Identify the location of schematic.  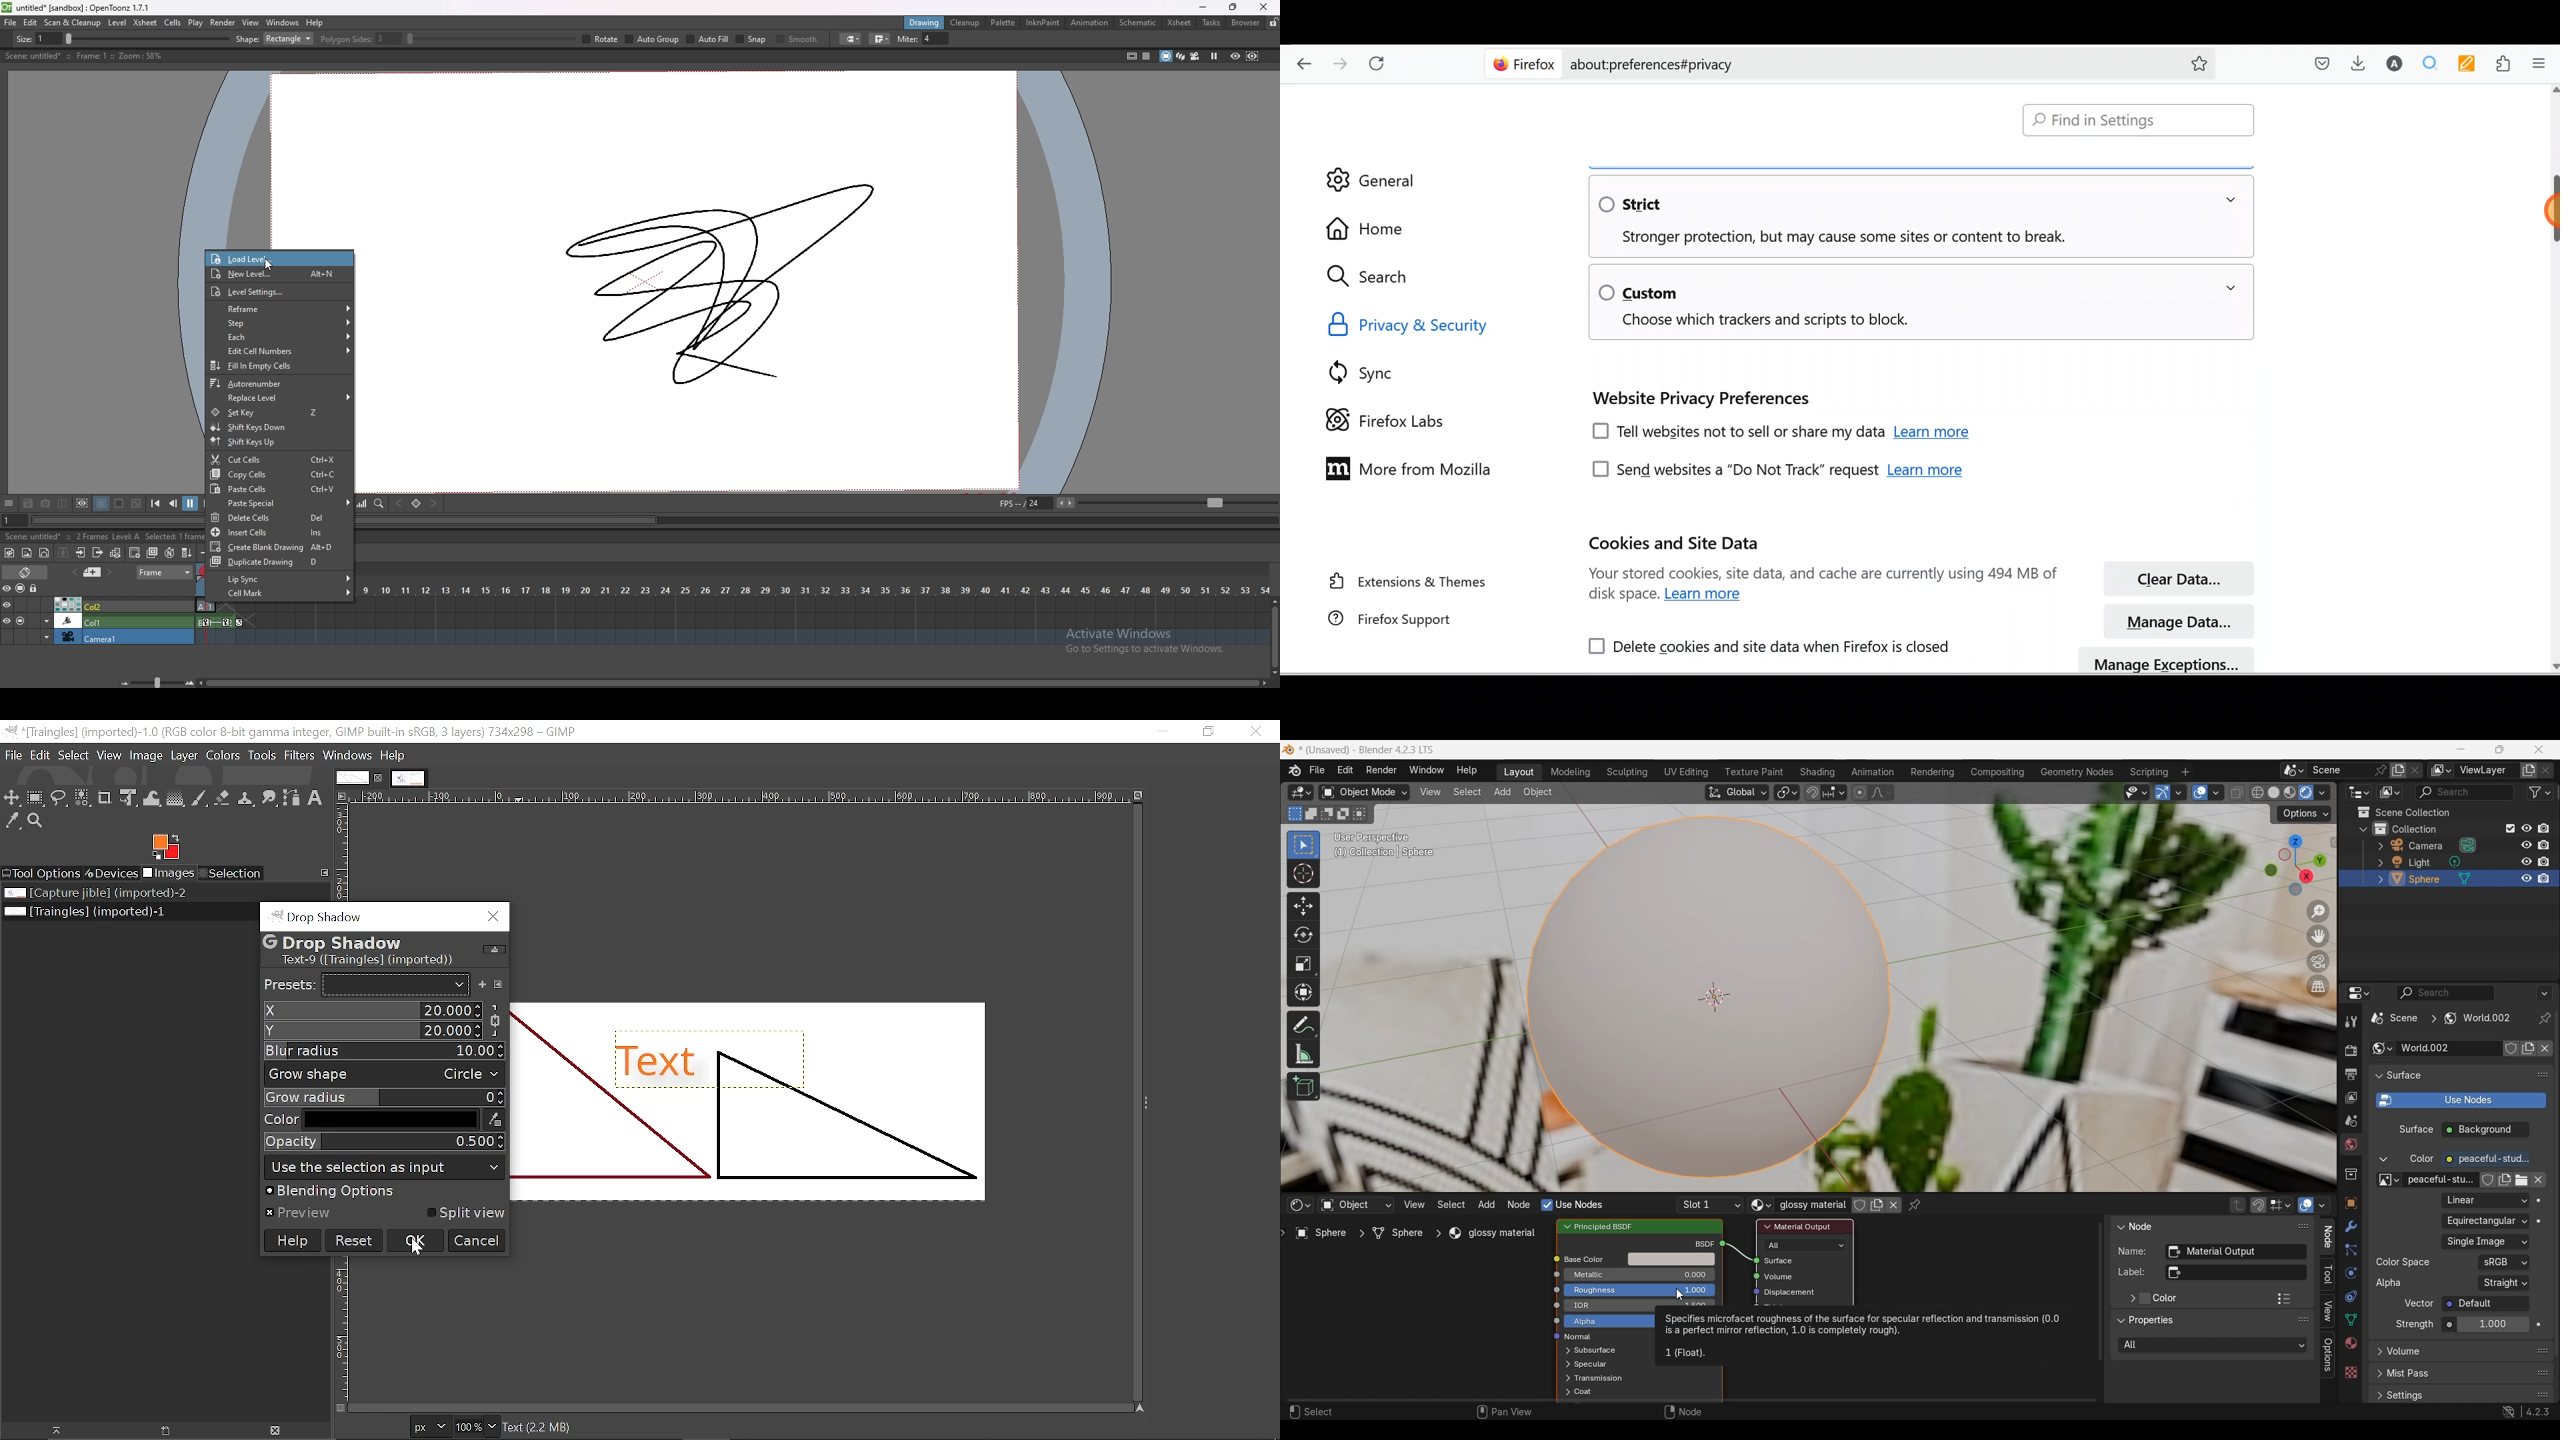
(1138, 21).